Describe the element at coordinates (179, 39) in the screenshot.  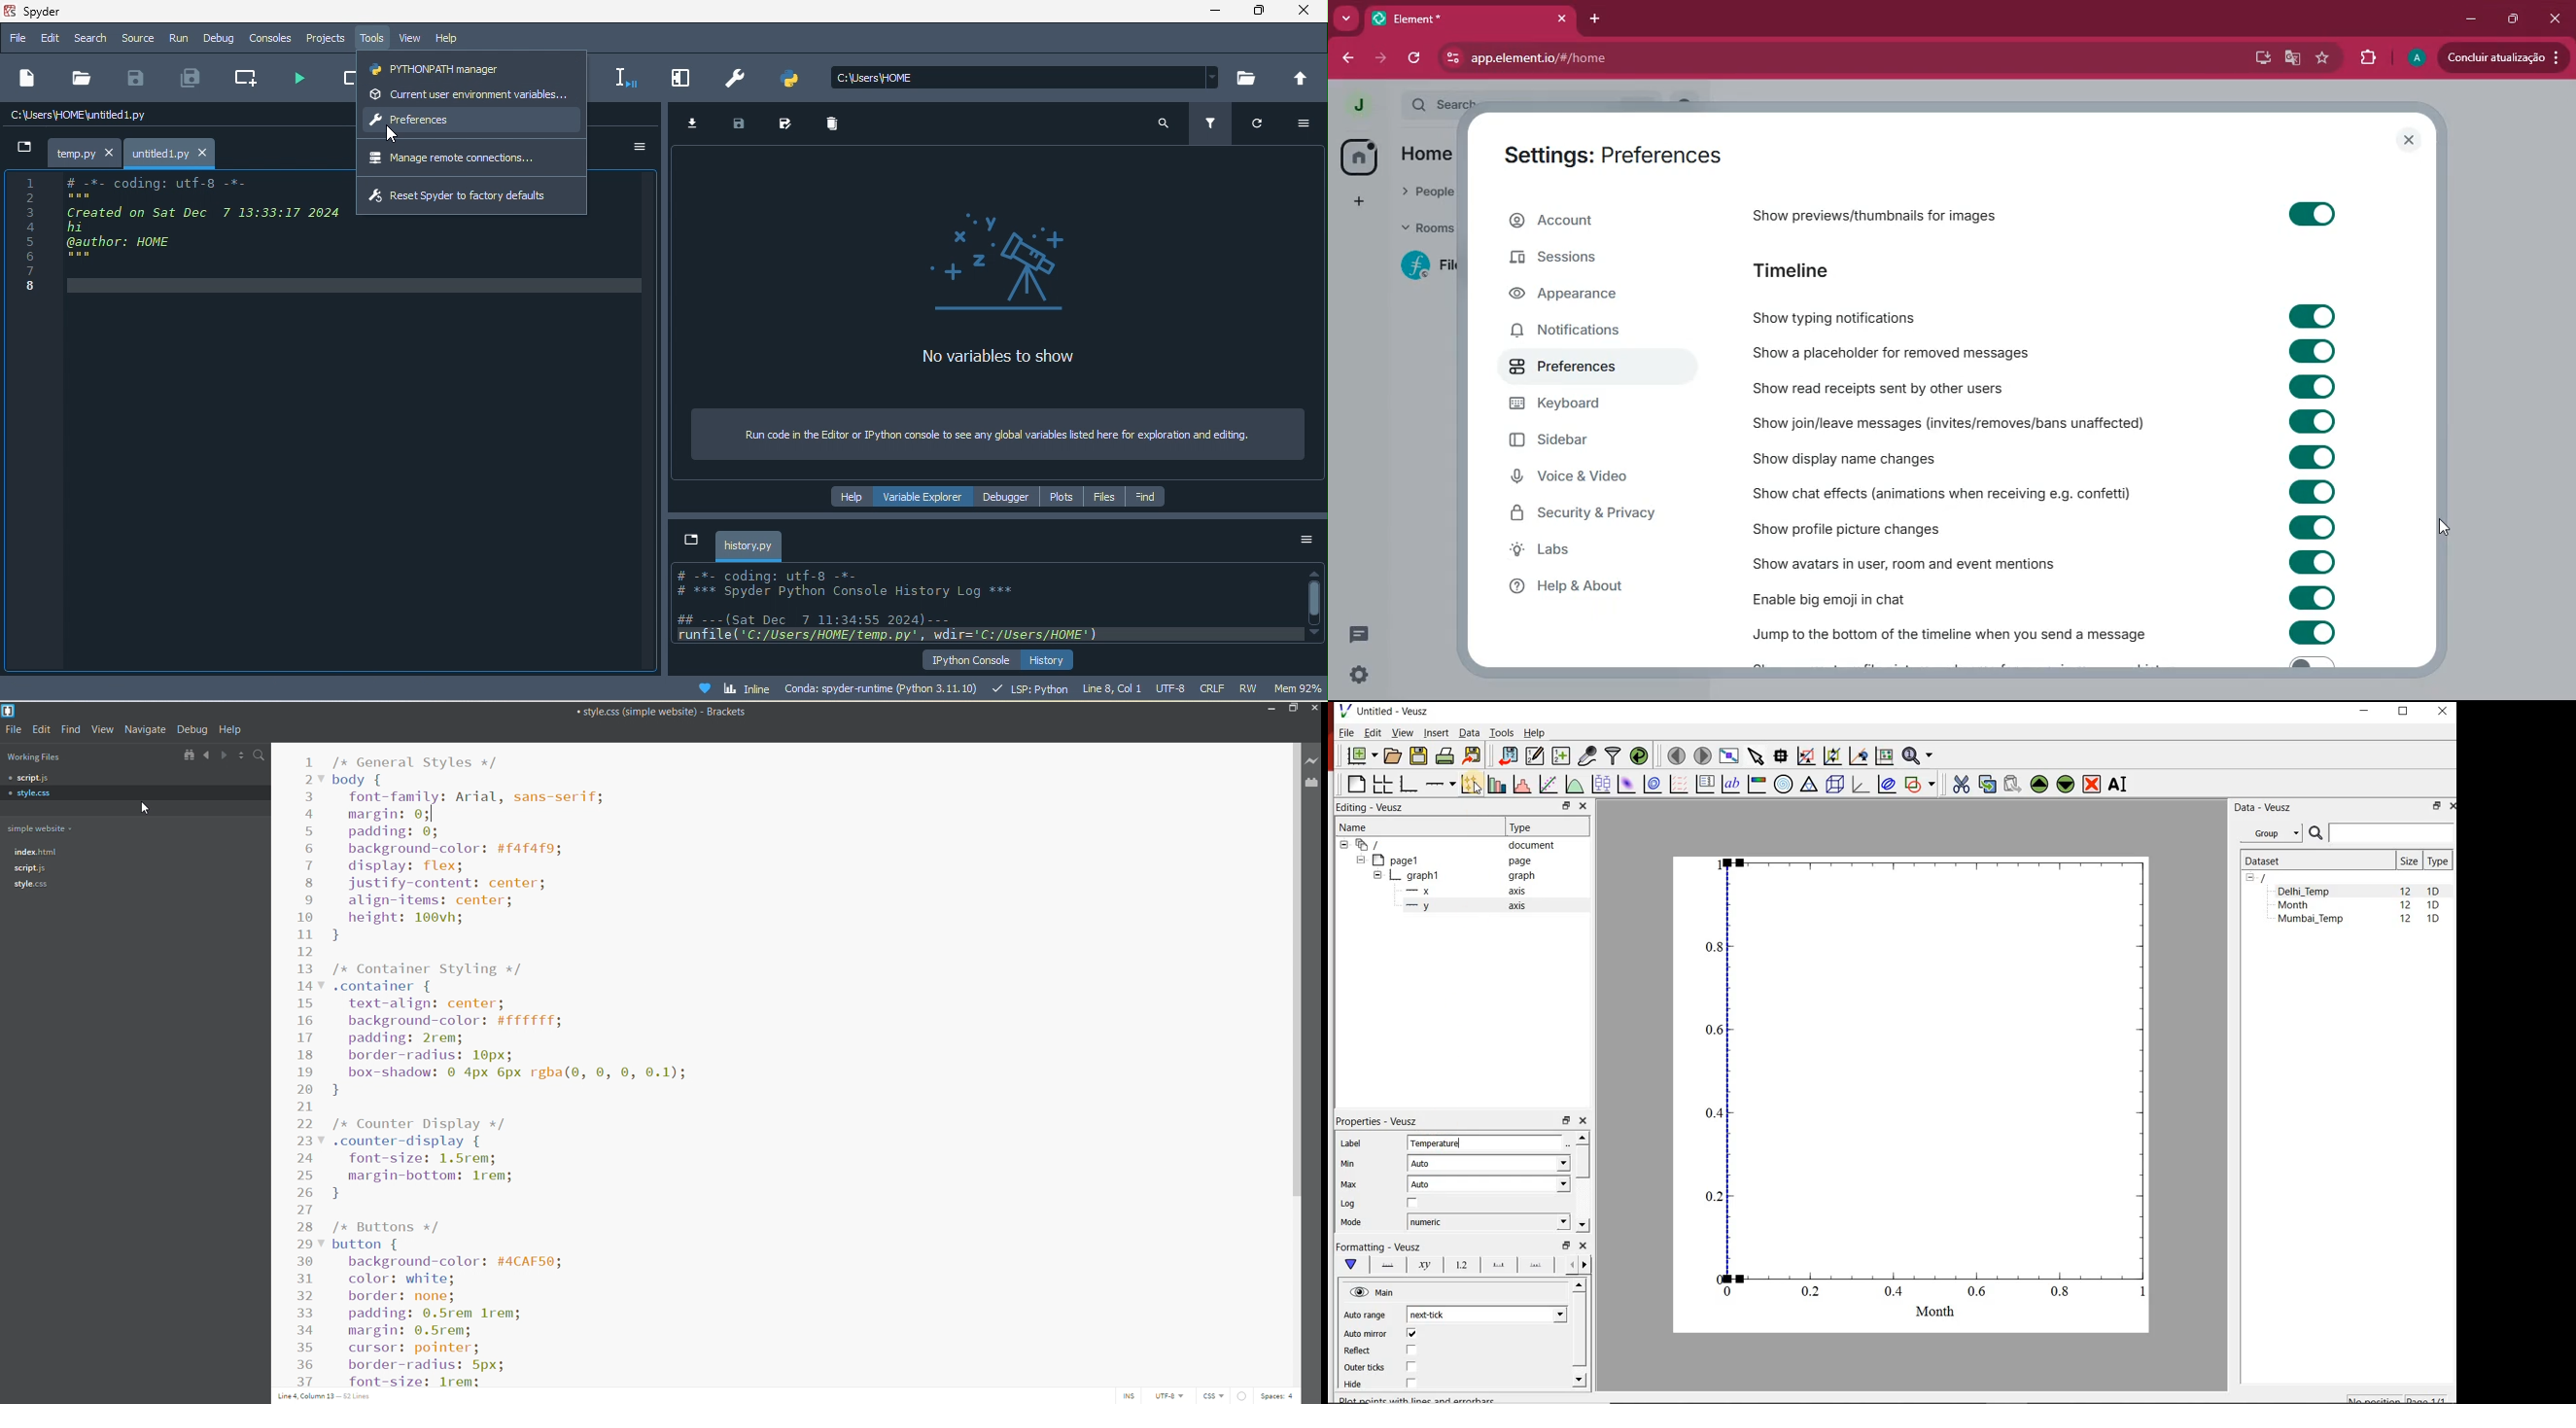
I see `run` at that location.